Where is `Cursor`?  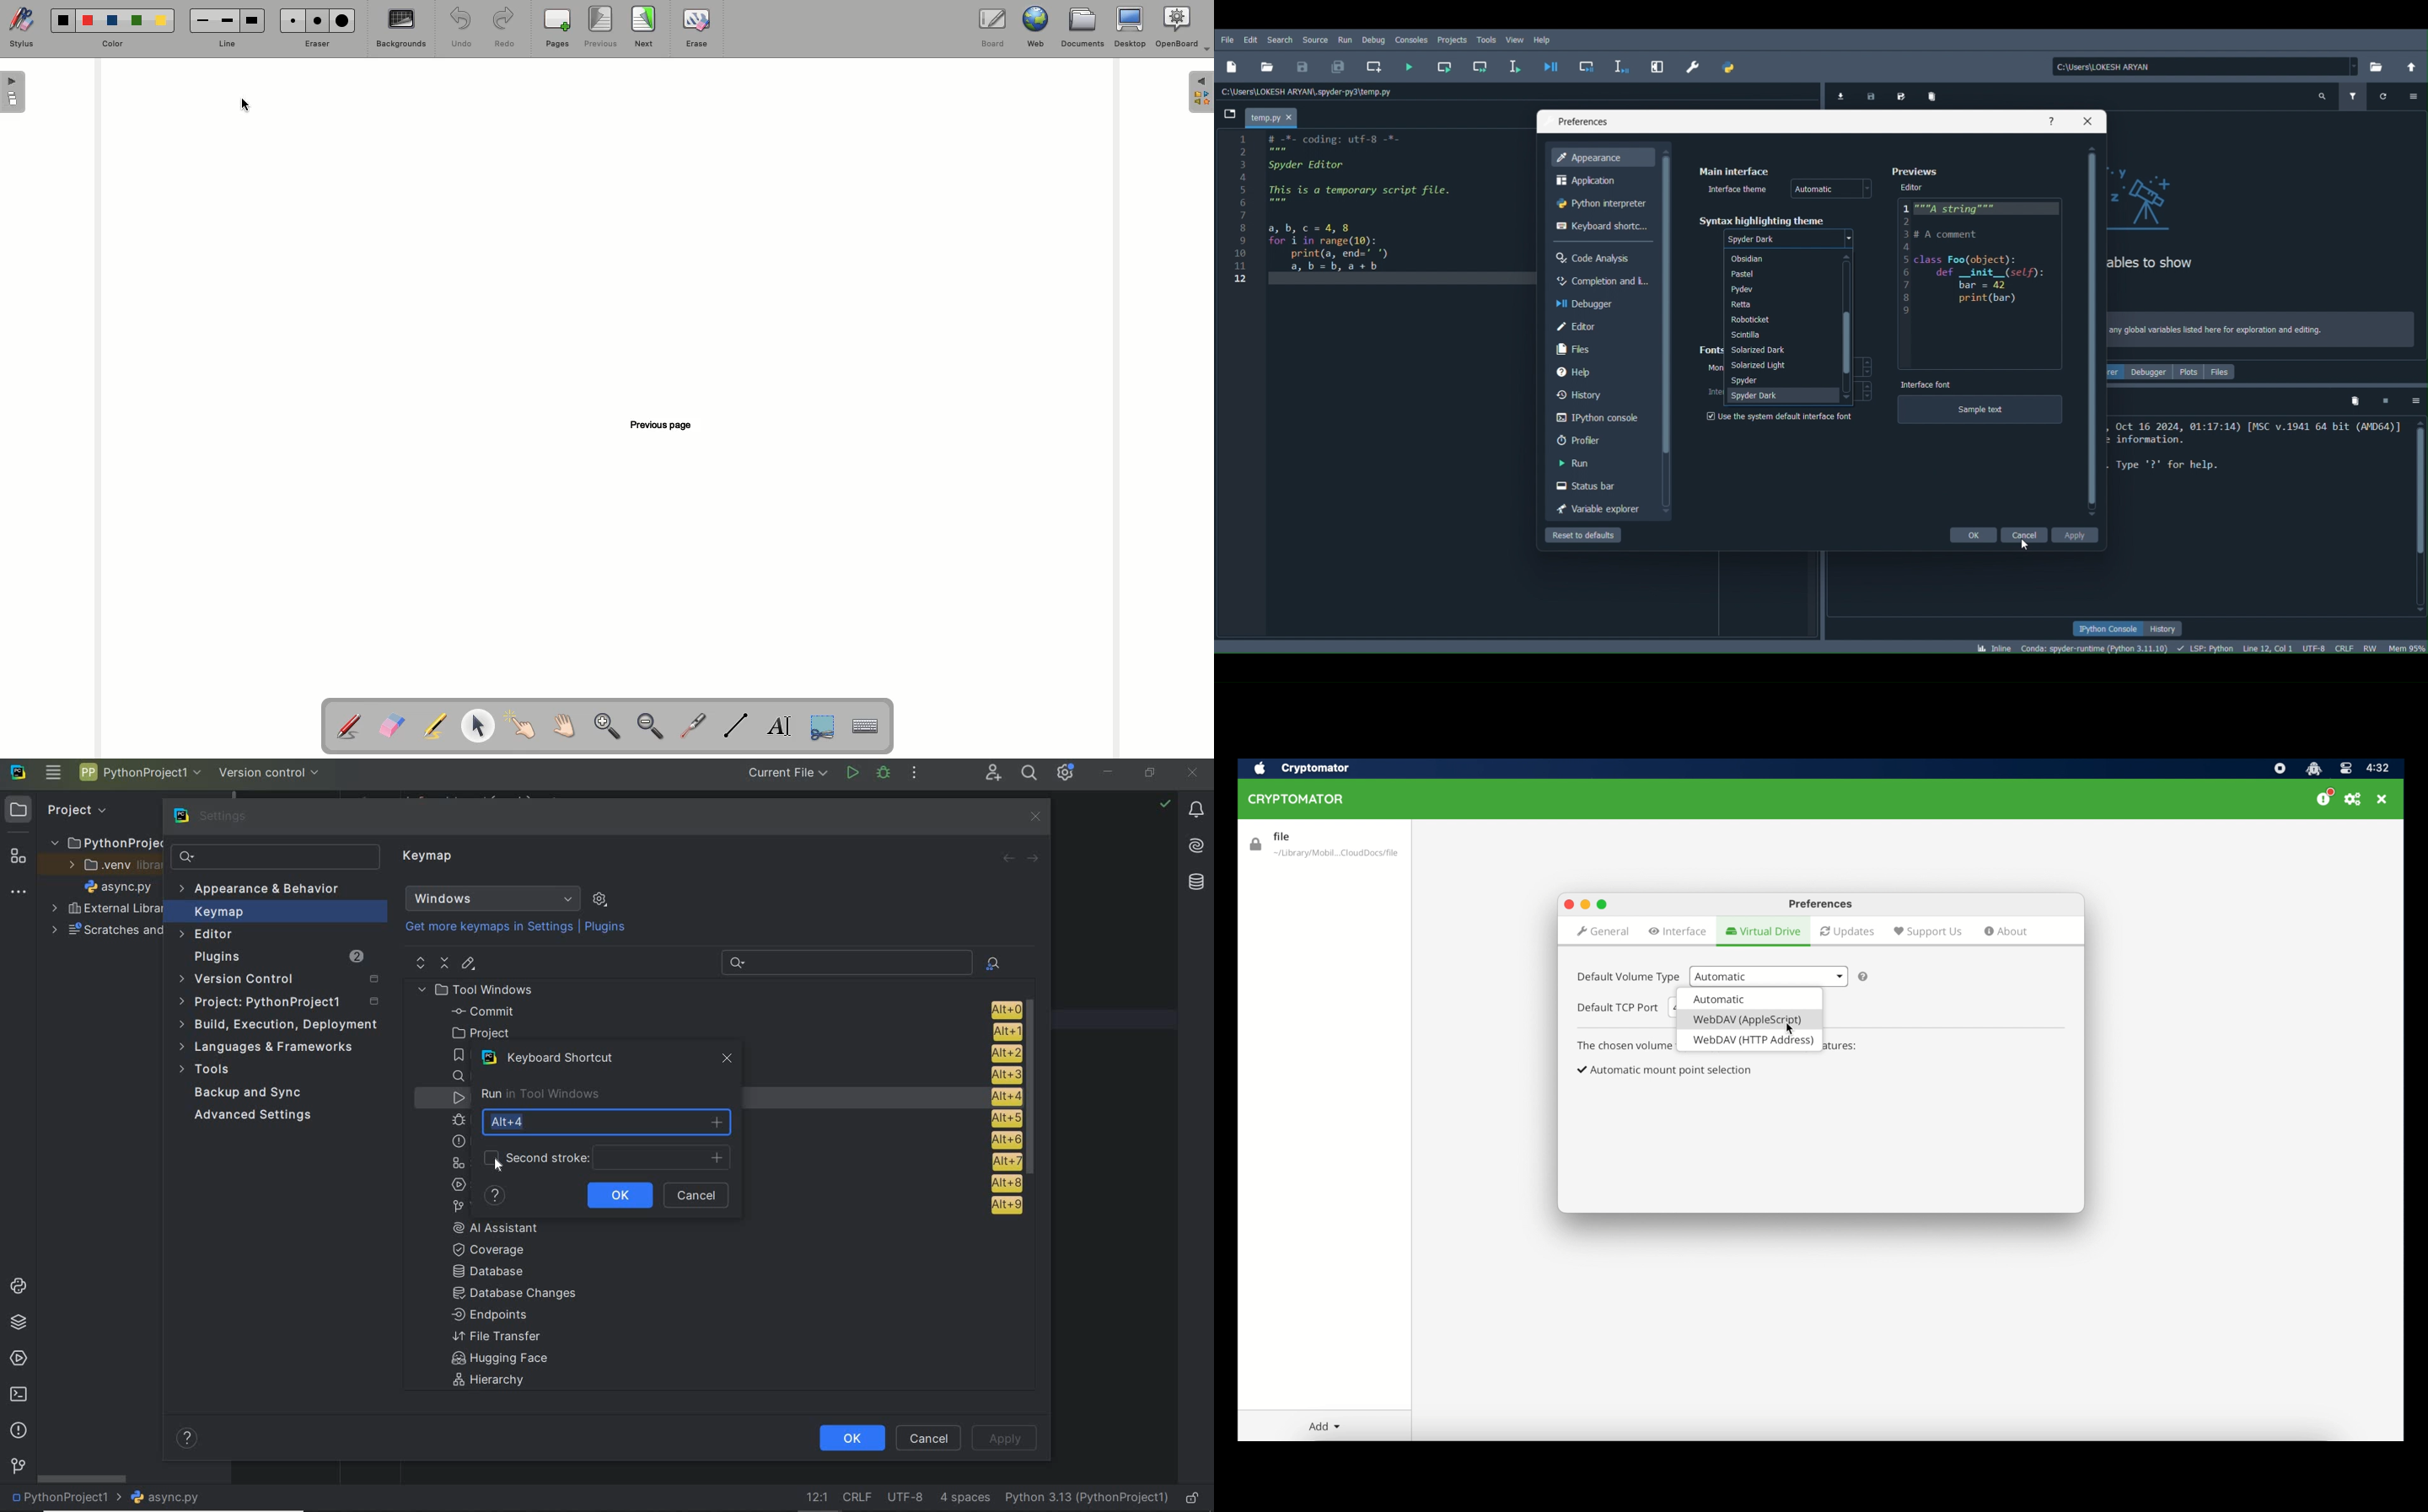
Cursor is located at coordinates (2027, 547).